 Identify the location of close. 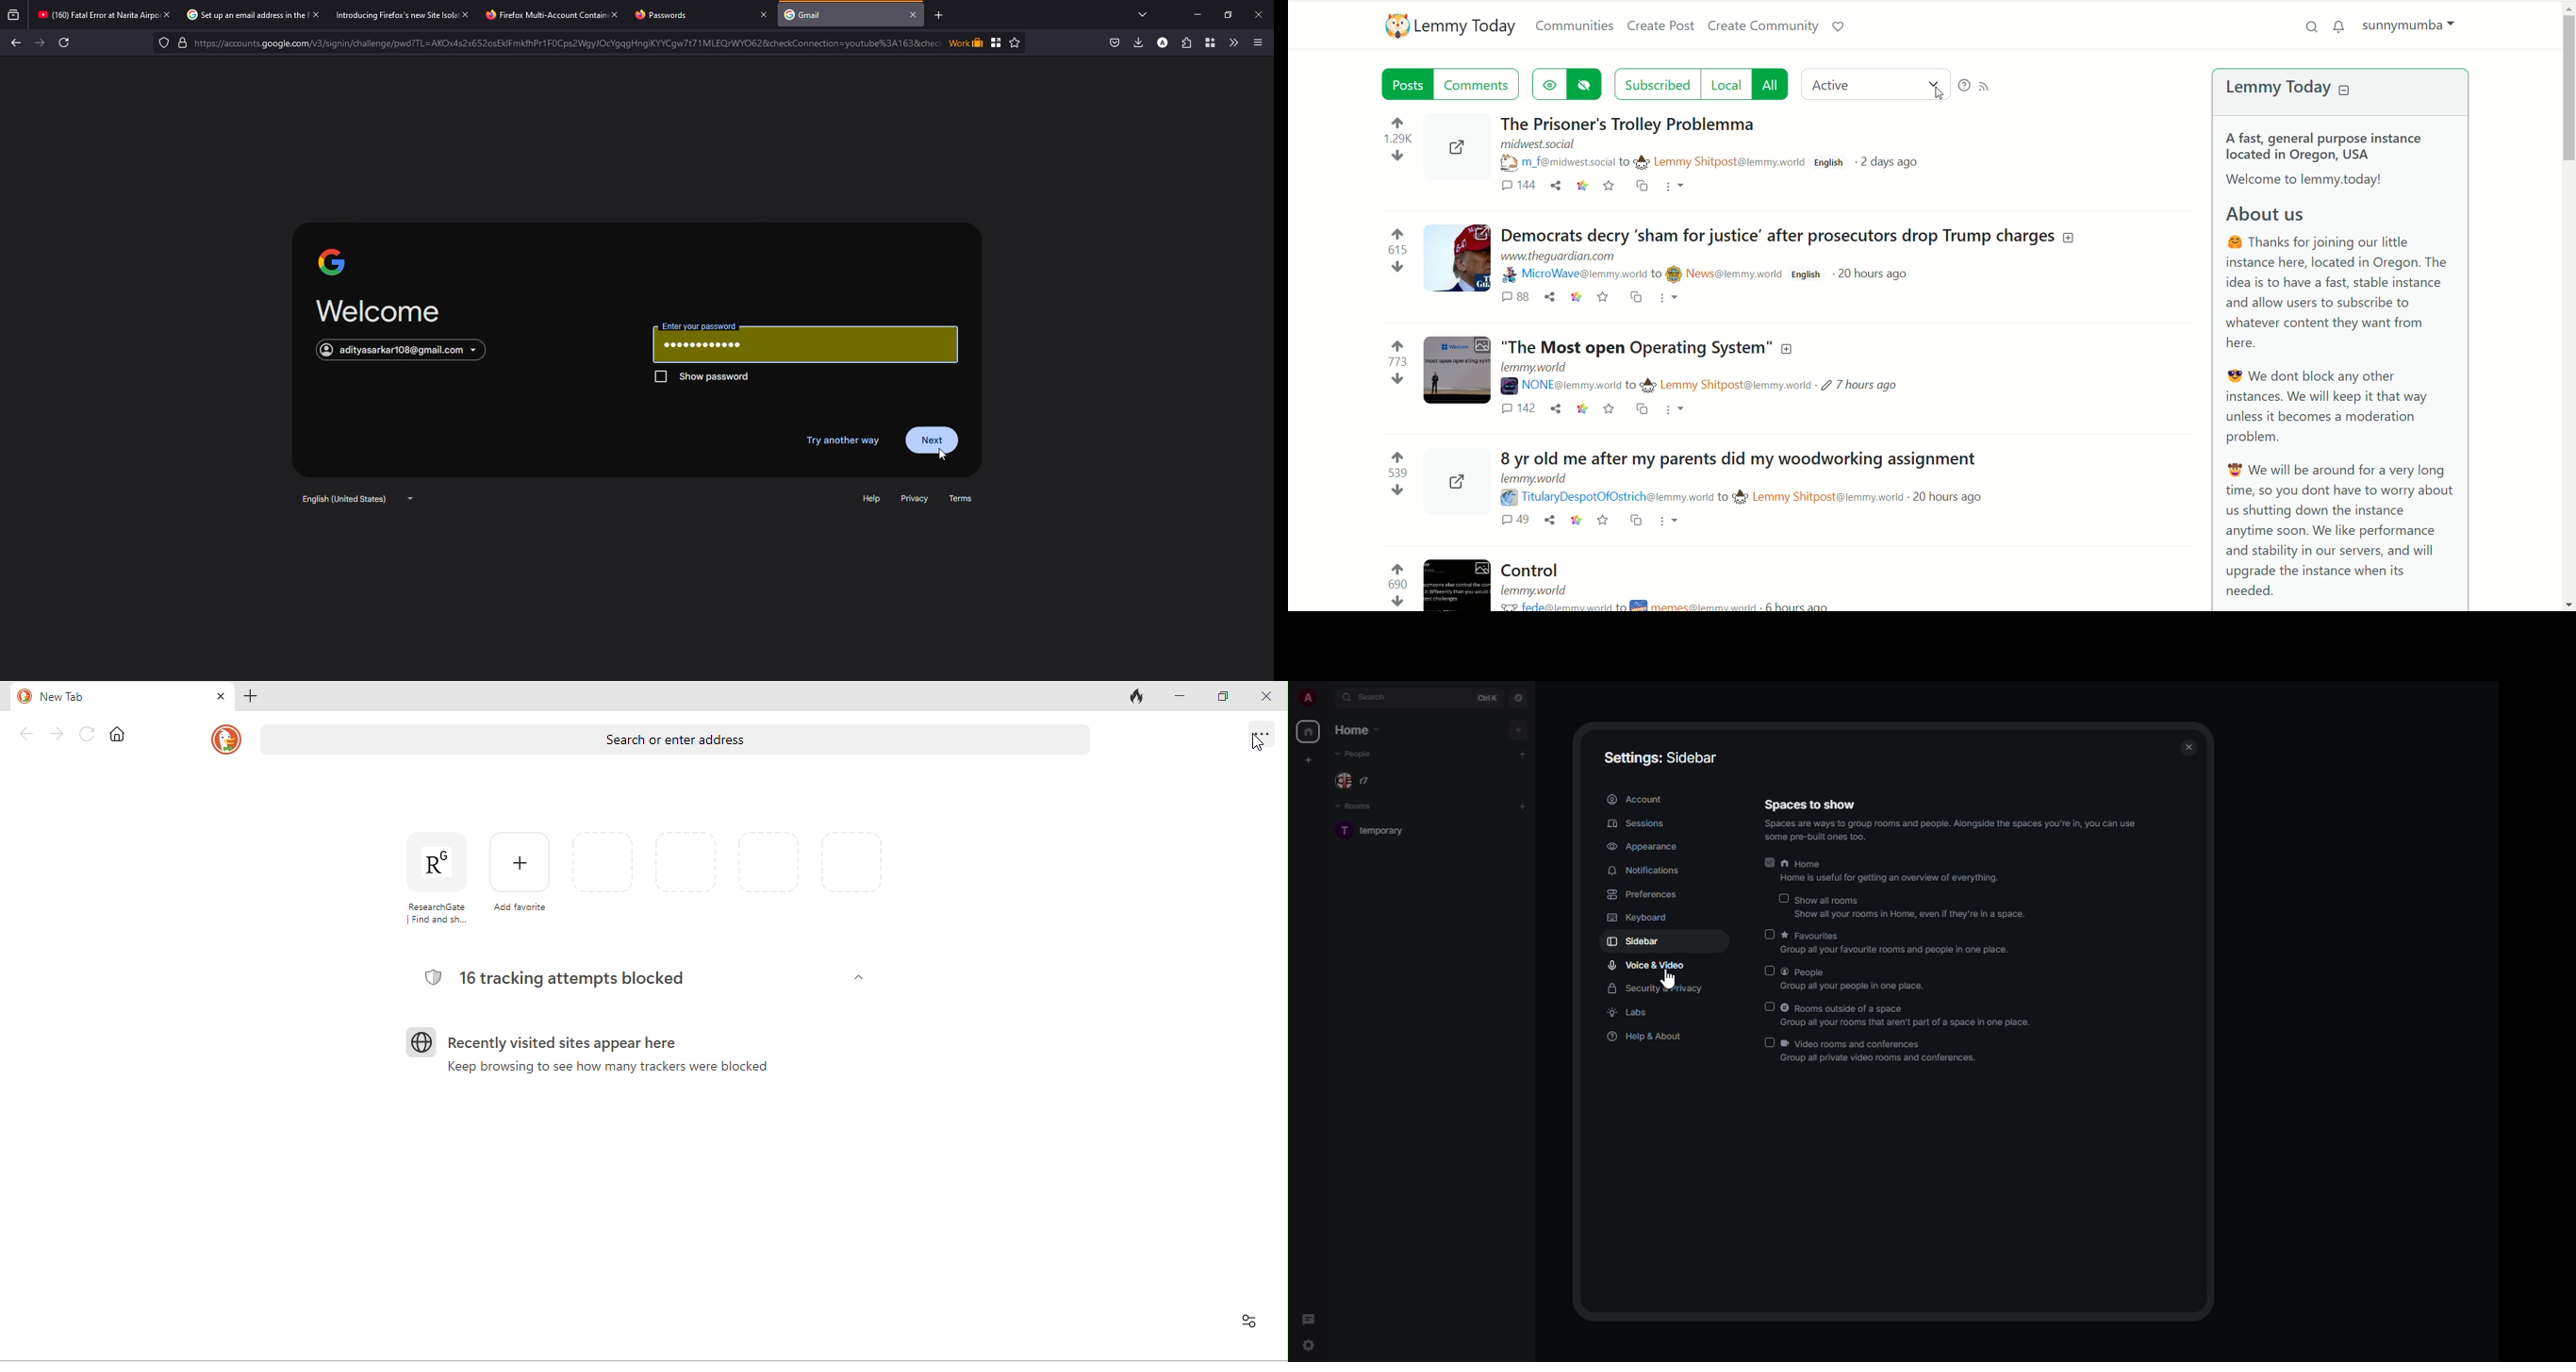
(1259, 13).